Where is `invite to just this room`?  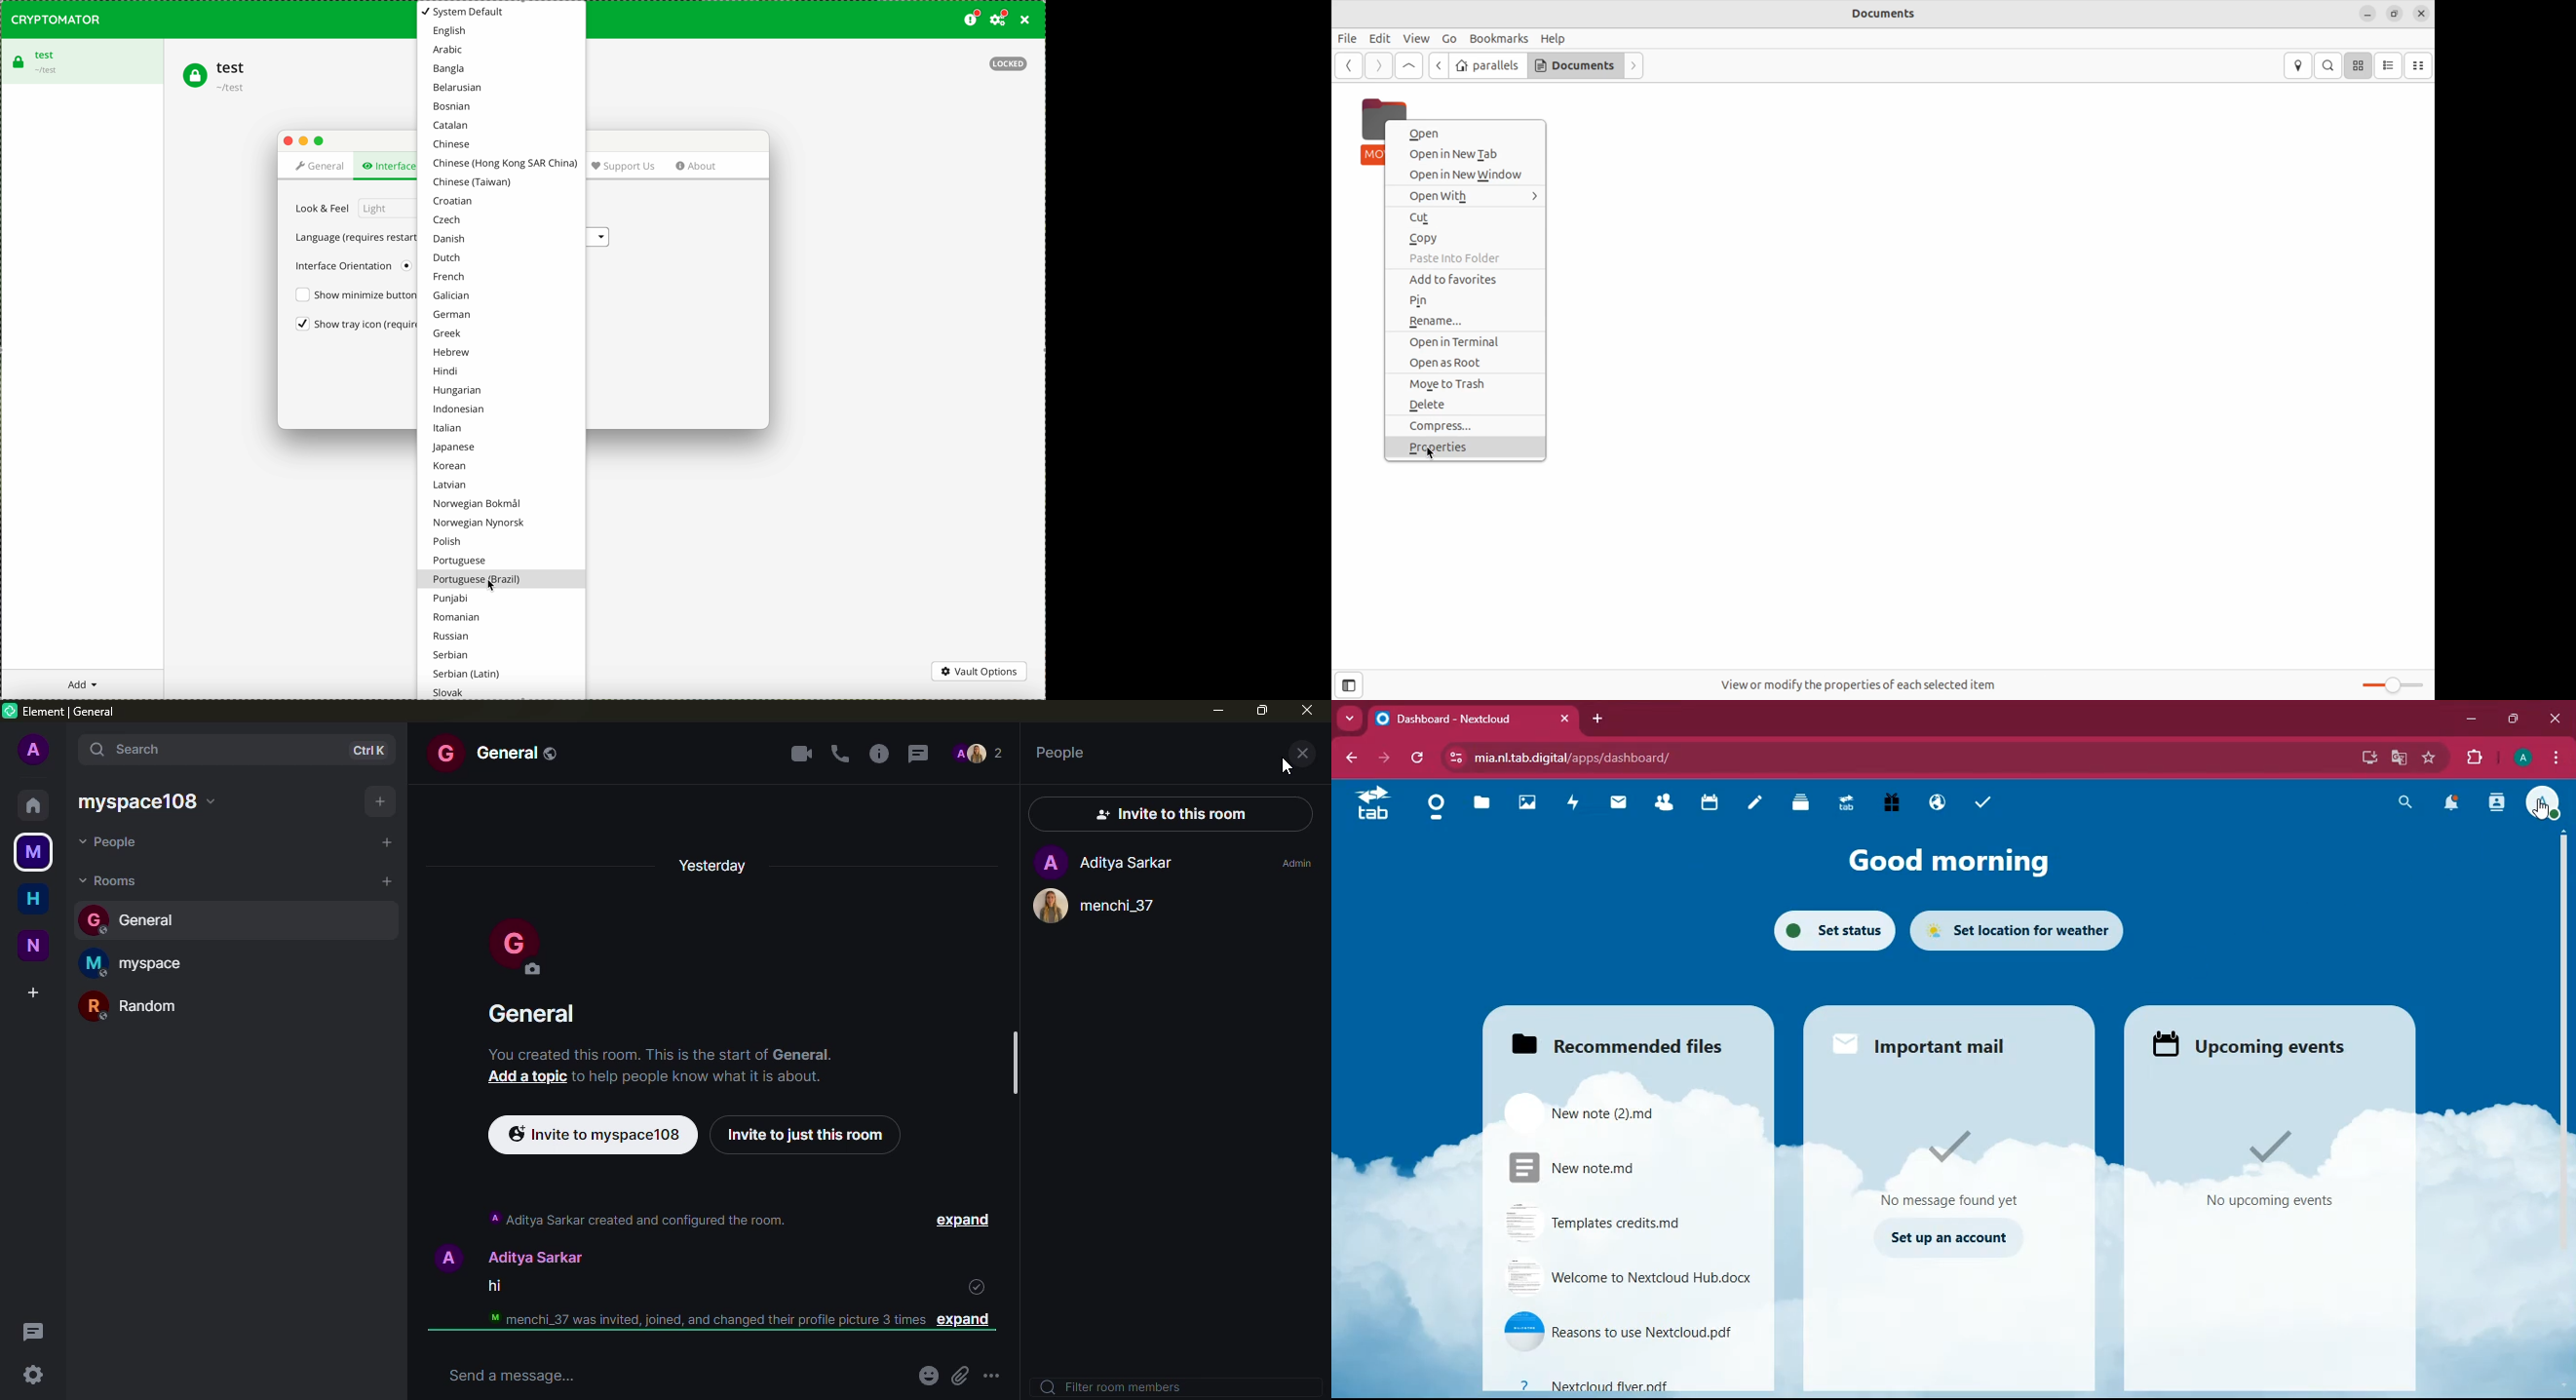 invite to just this room is located at coordinates (803, 1135).